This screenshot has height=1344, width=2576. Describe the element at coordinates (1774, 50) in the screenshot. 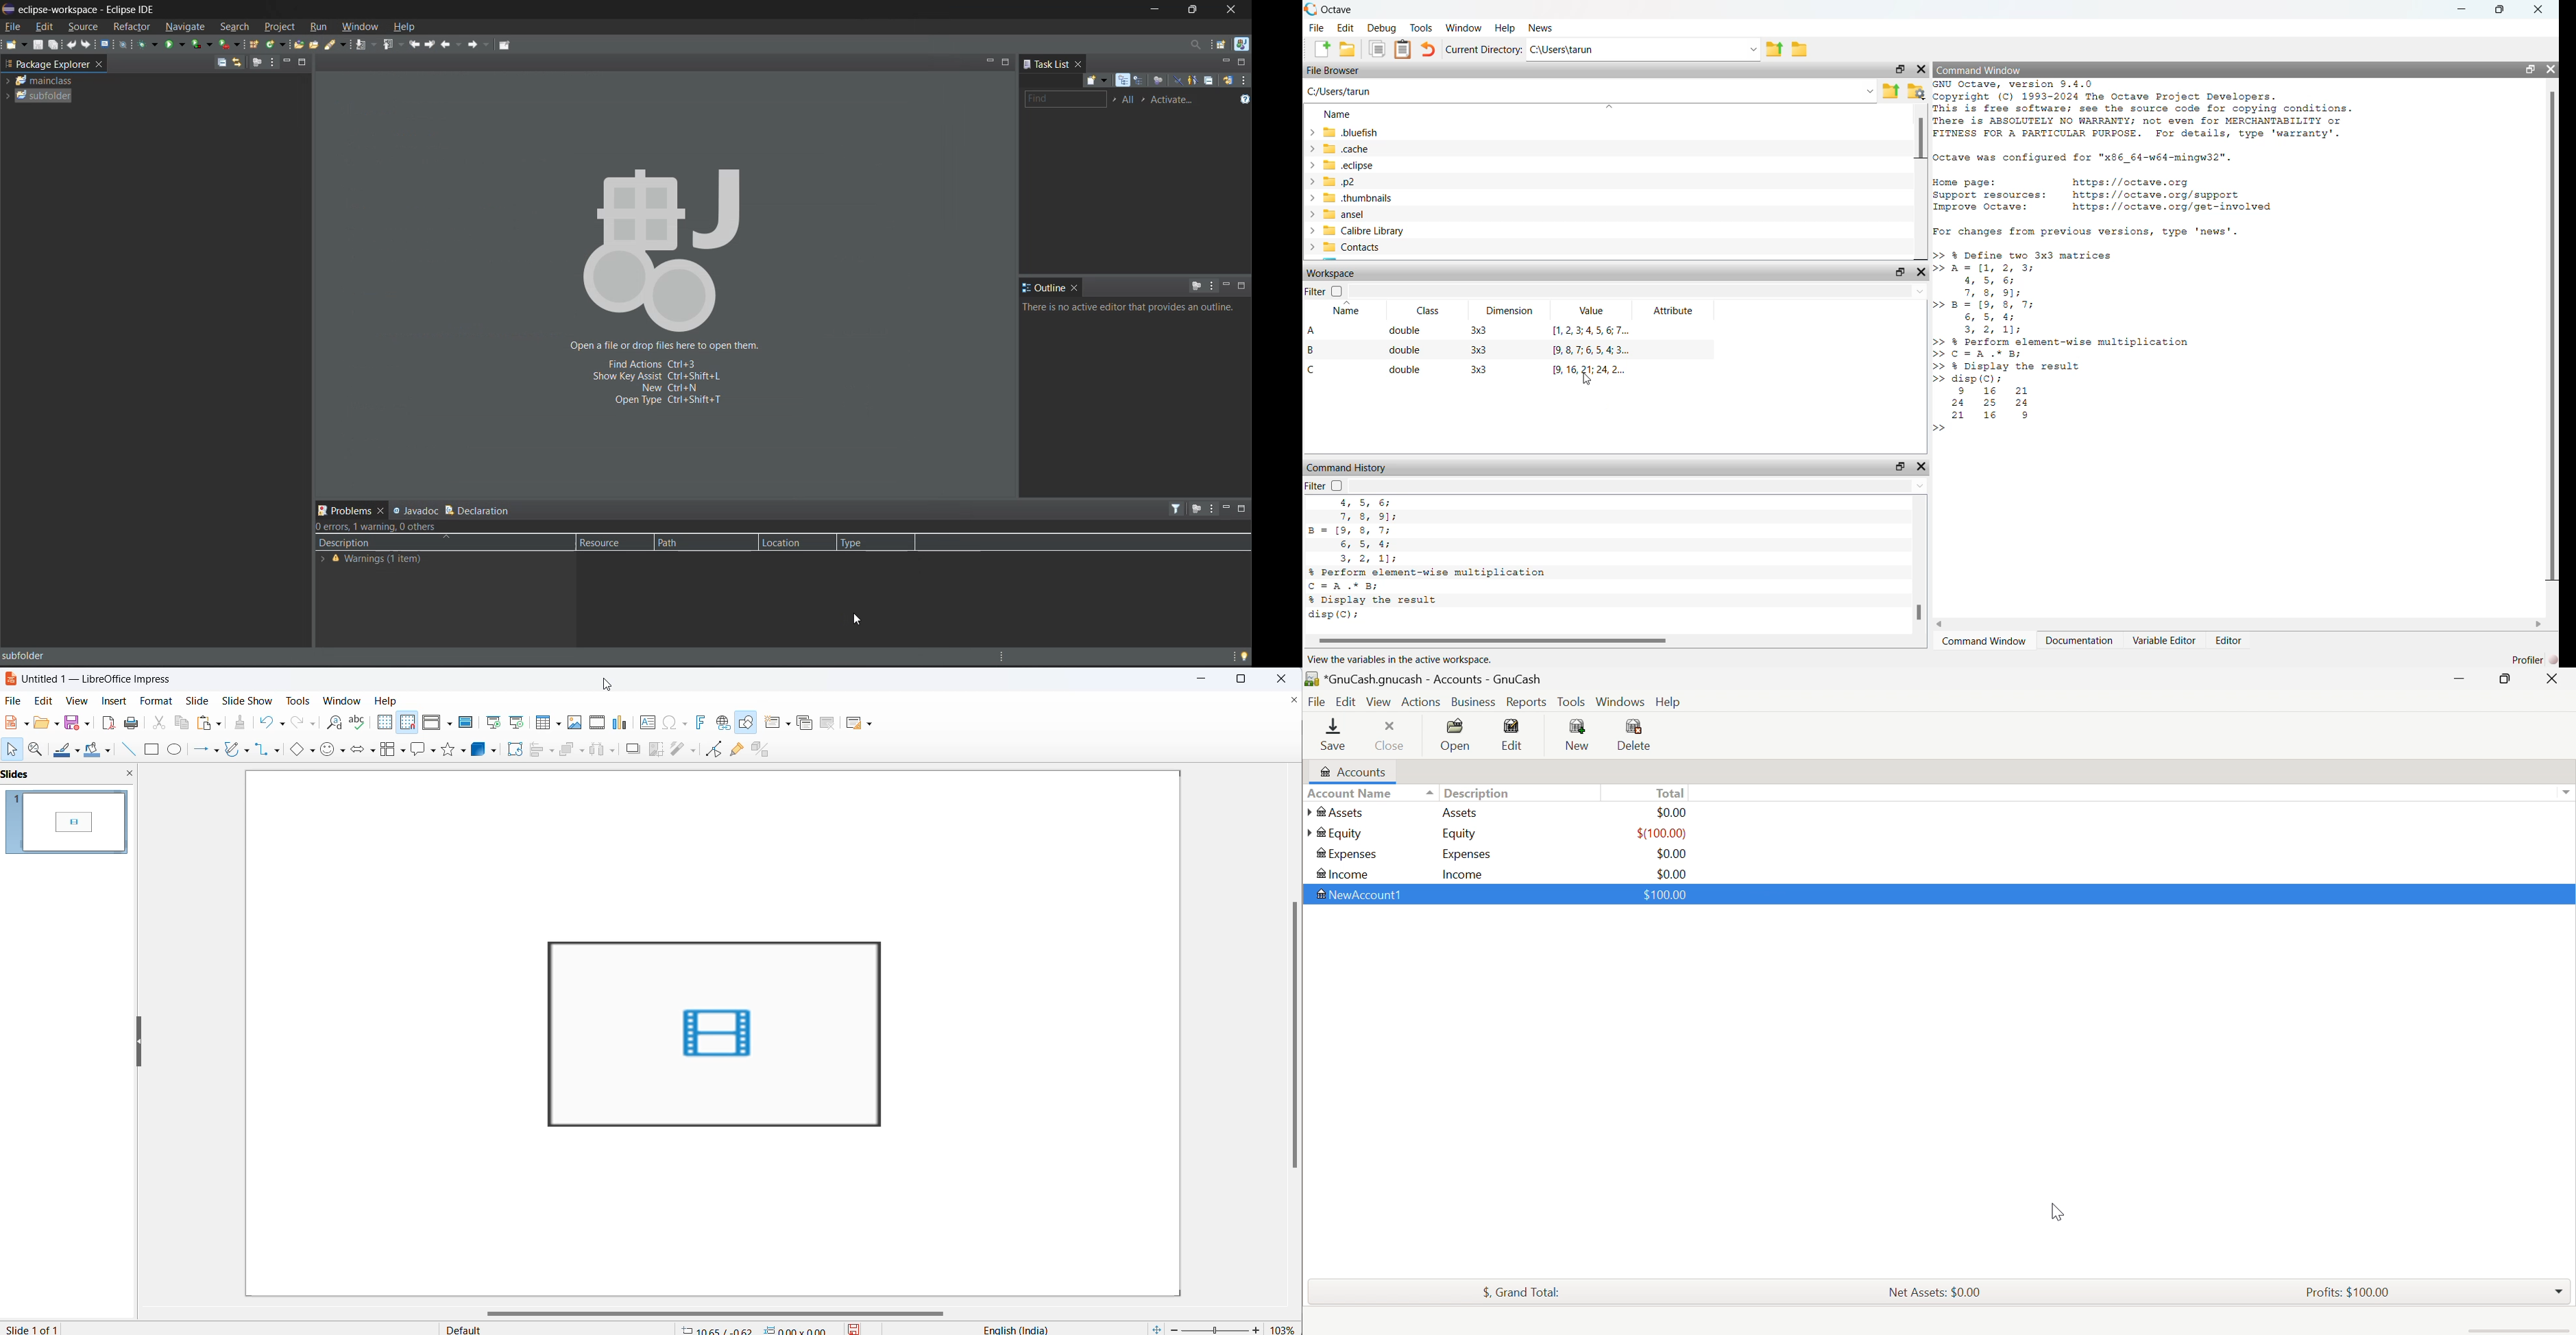

I see `Parent Directory` at that location.